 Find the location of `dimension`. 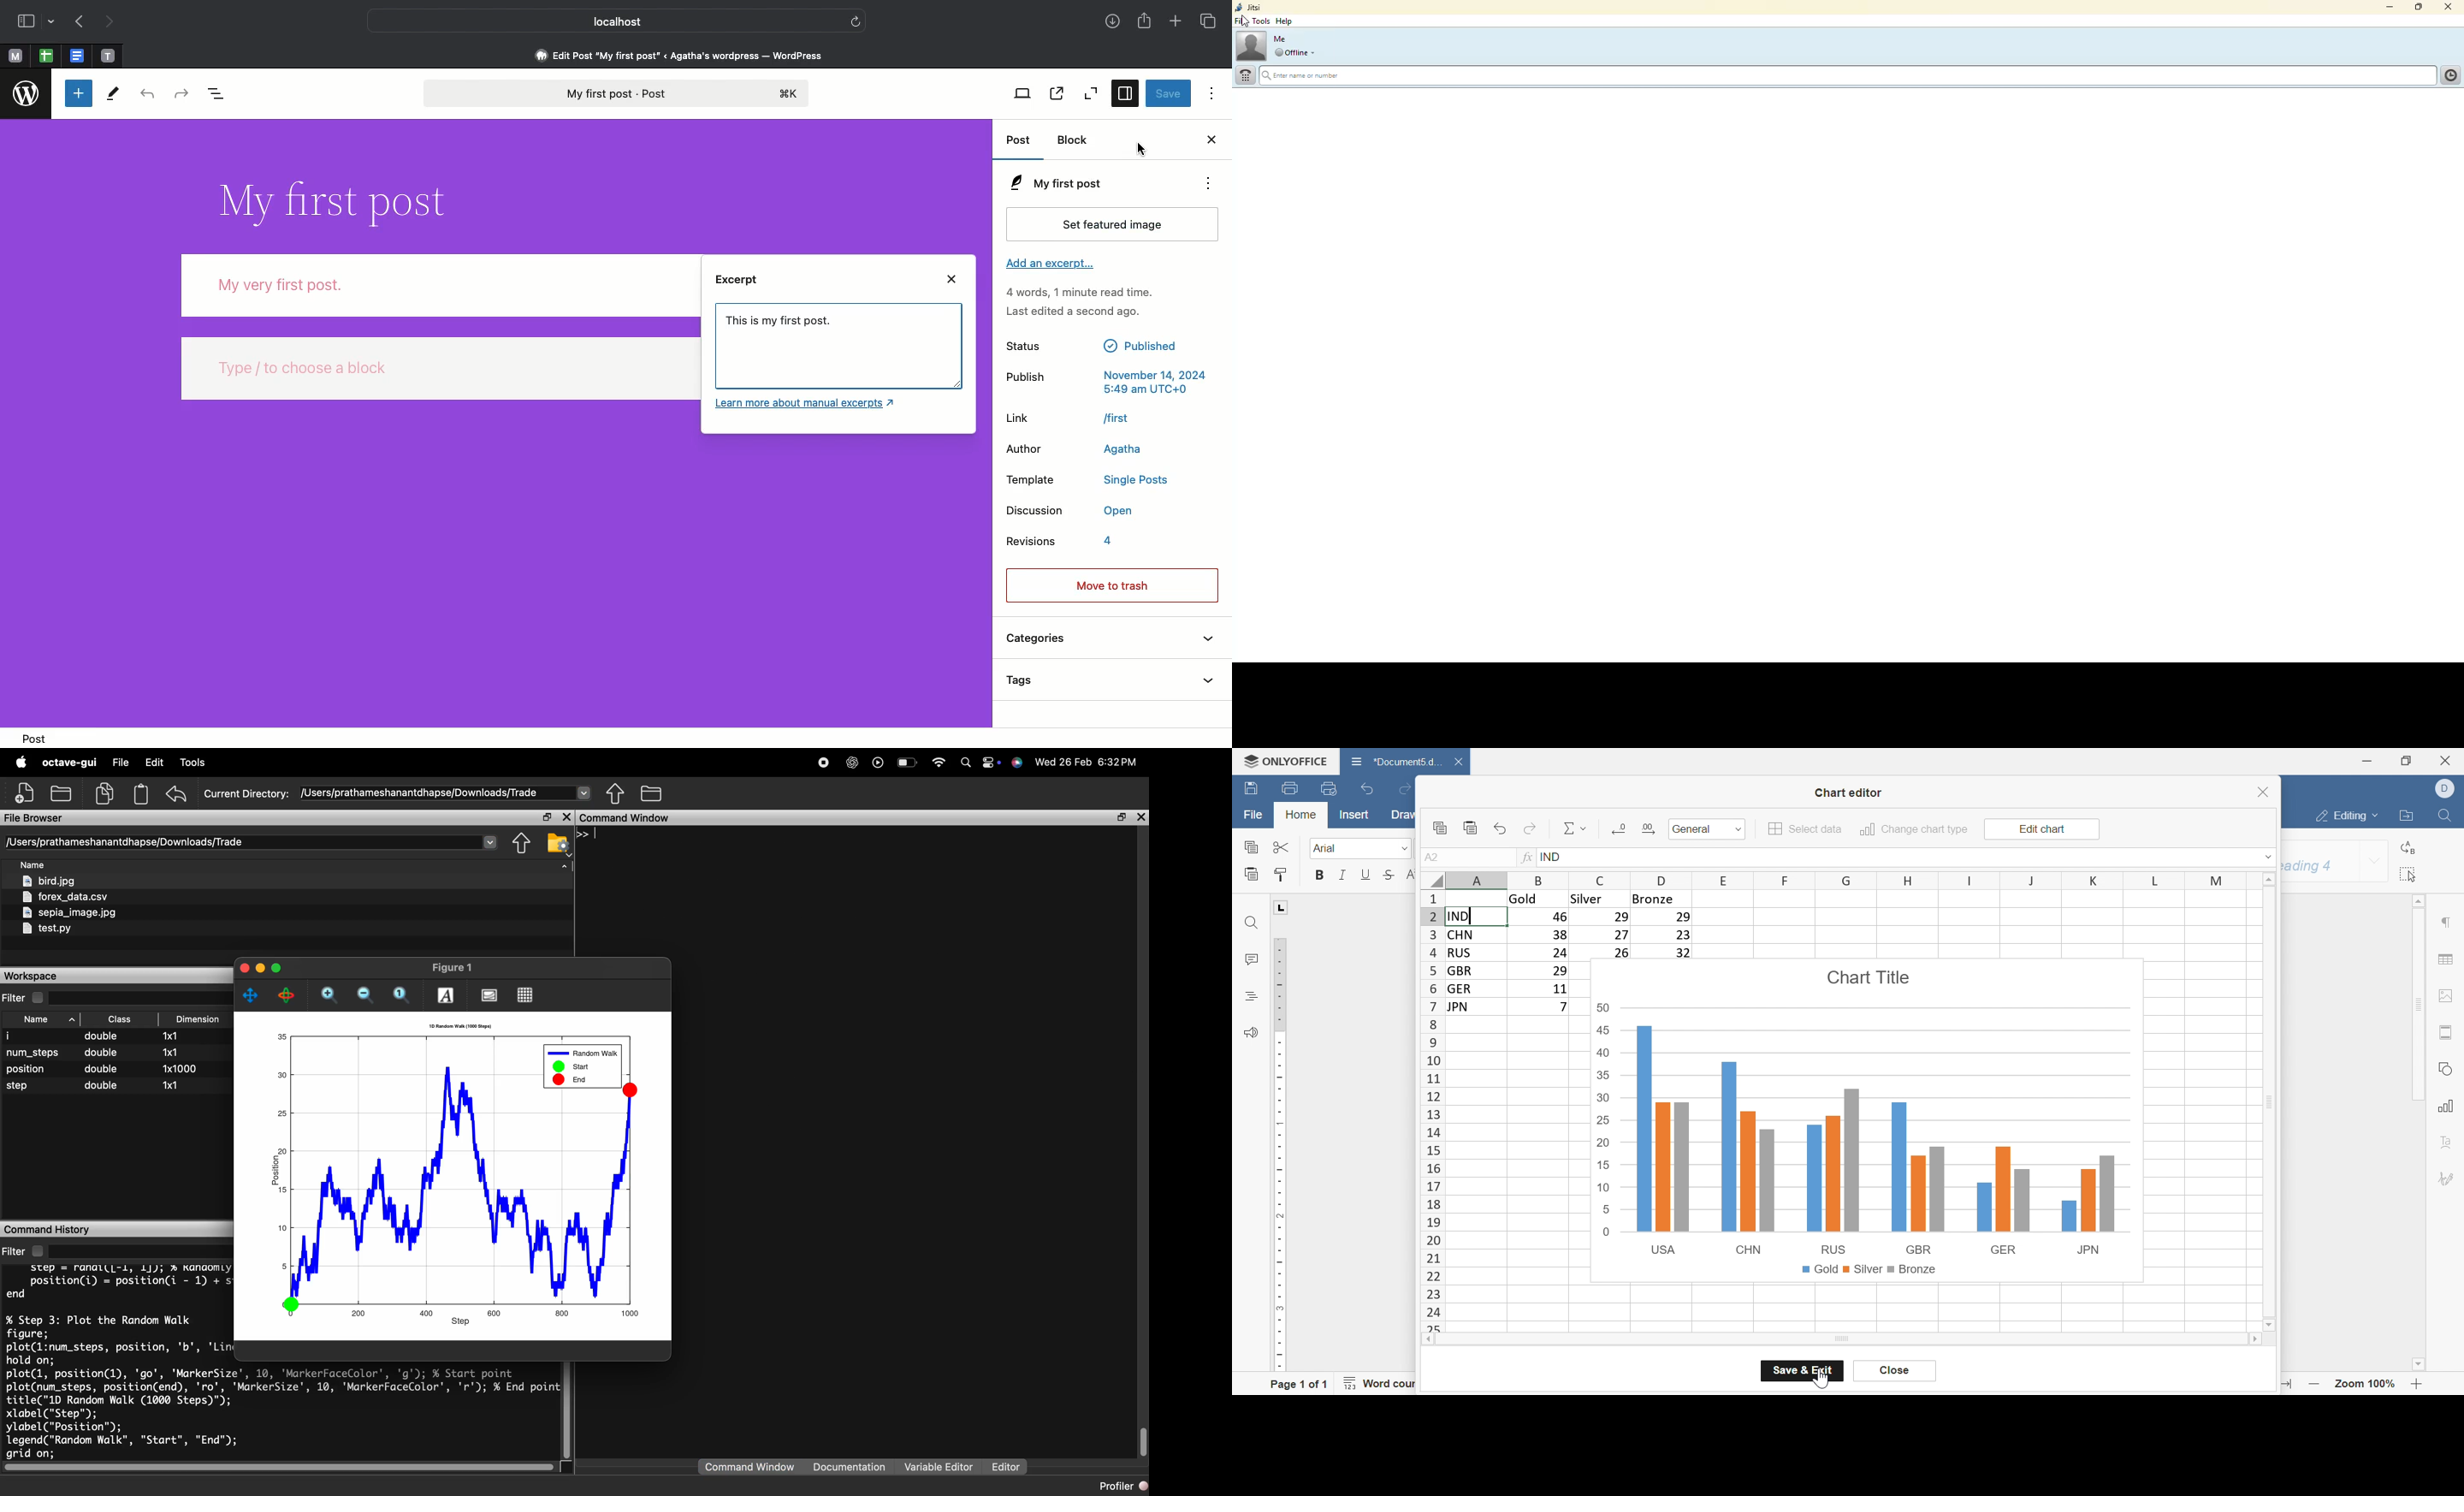

dimension is located at coordinates (201, 1020).